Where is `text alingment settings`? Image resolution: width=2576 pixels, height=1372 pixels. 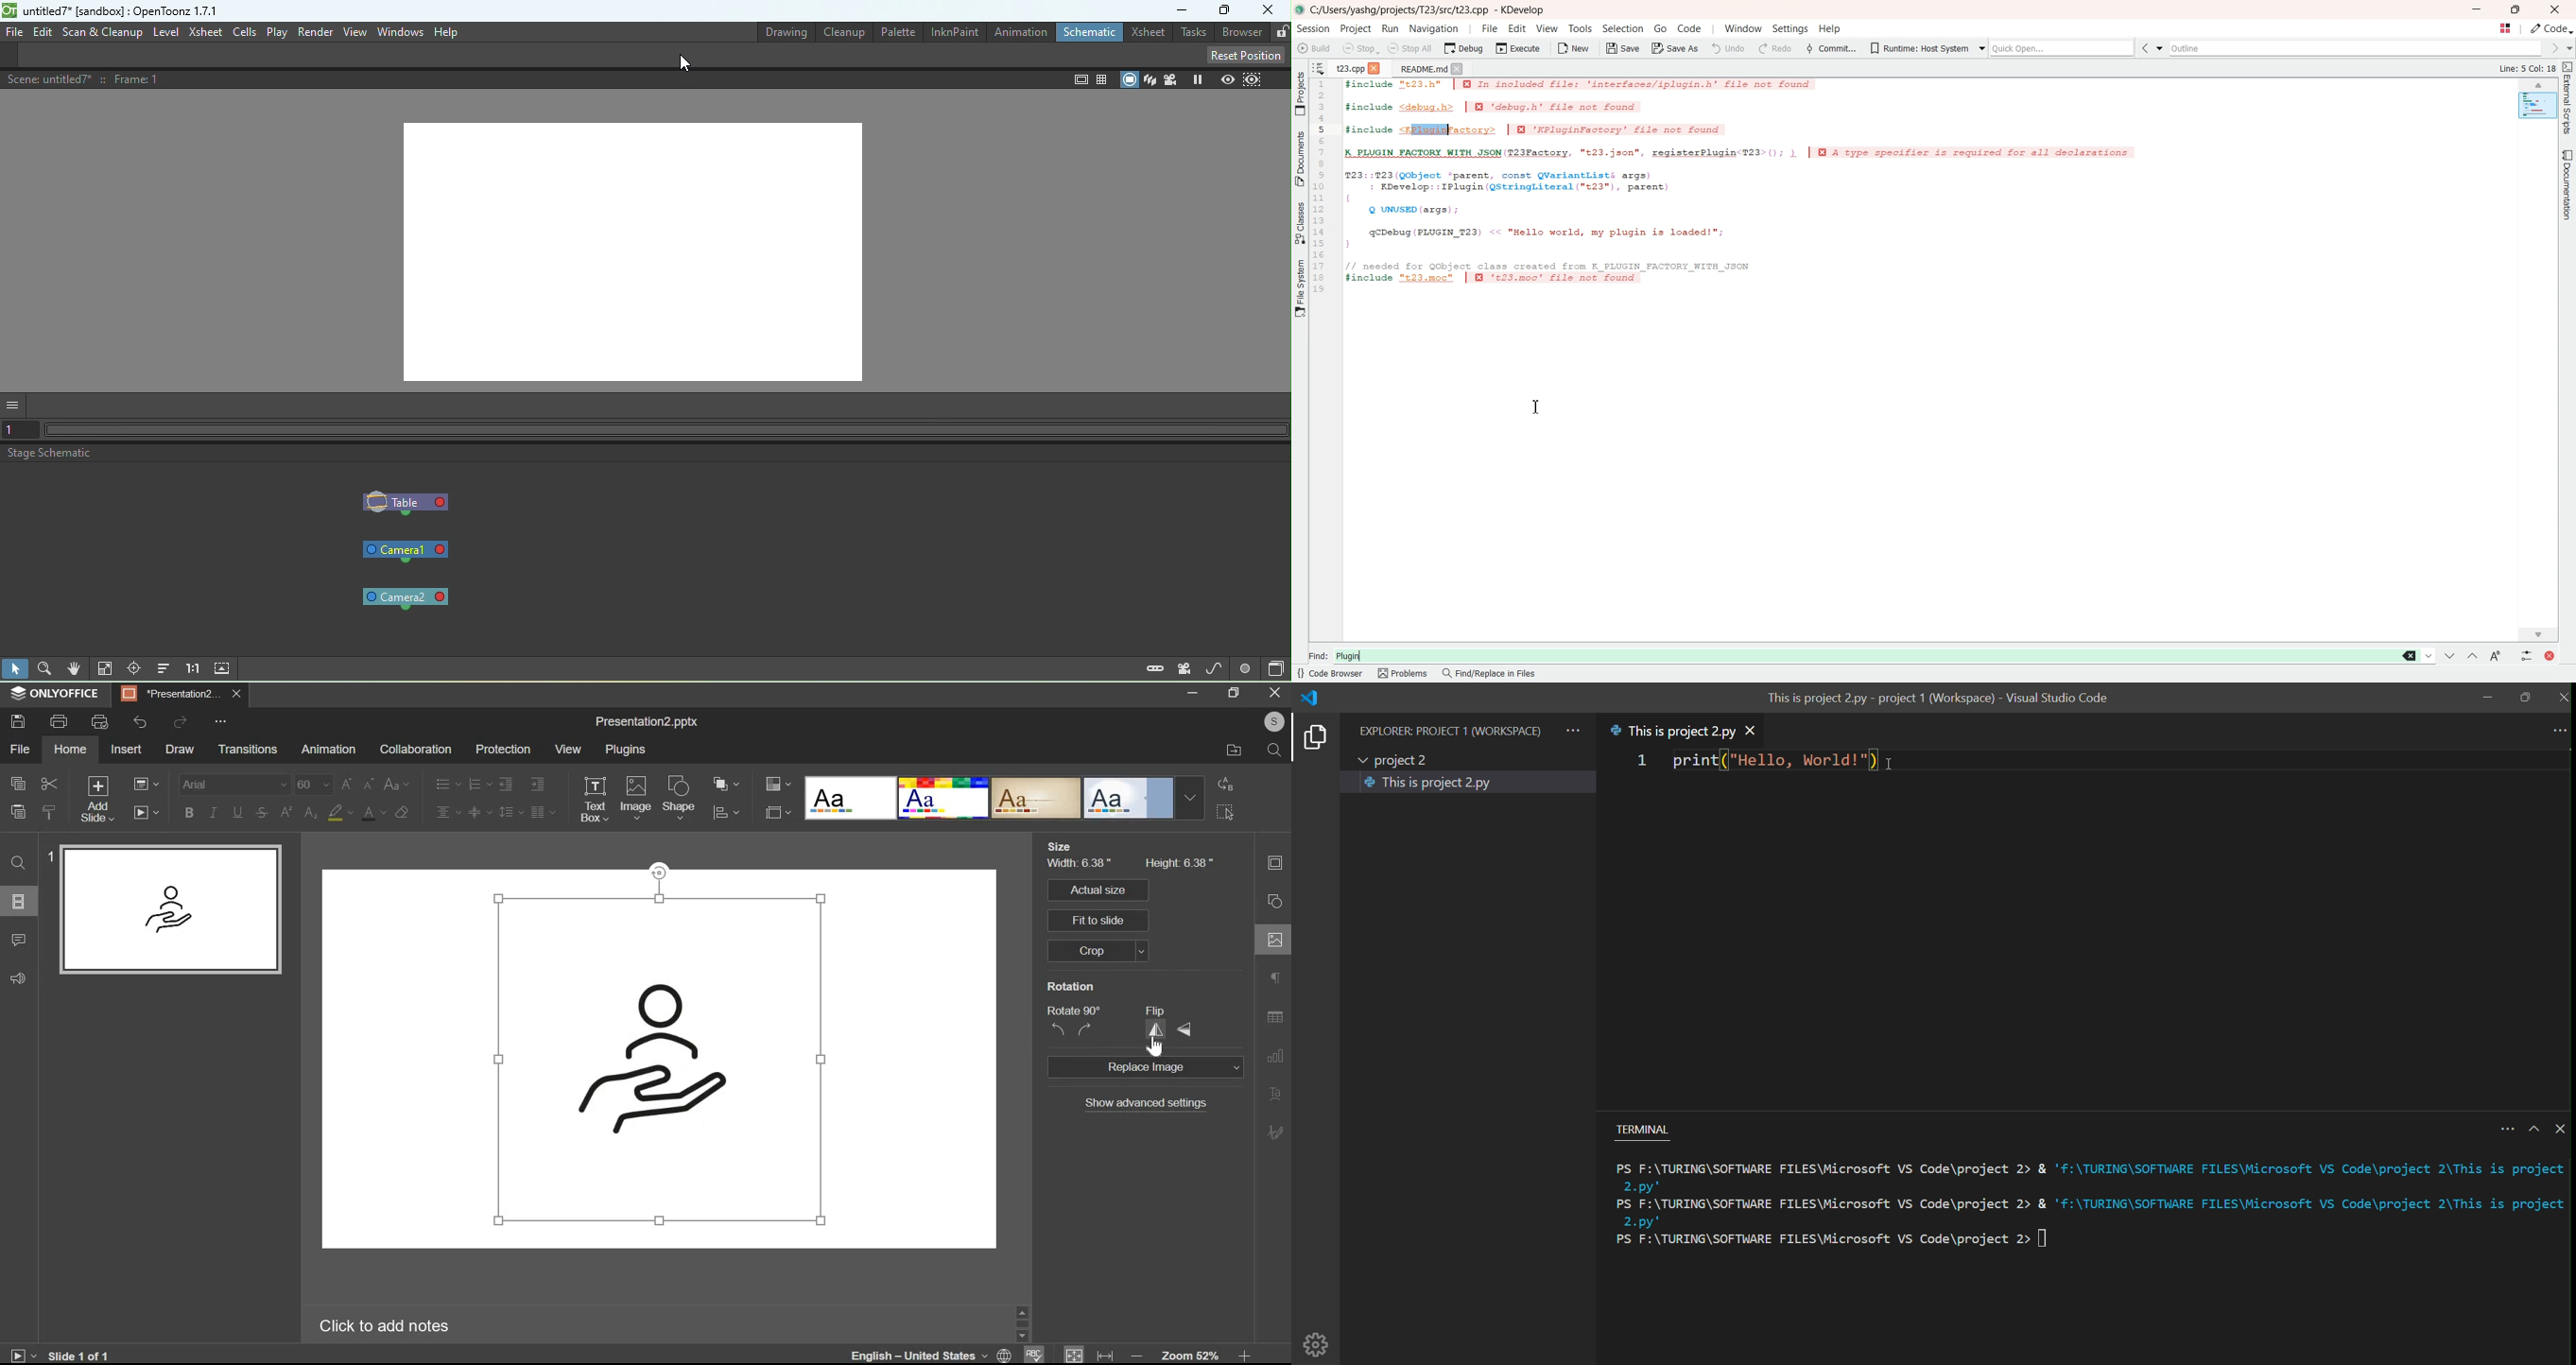 text alingment settings is located at coordinates (494, 798).